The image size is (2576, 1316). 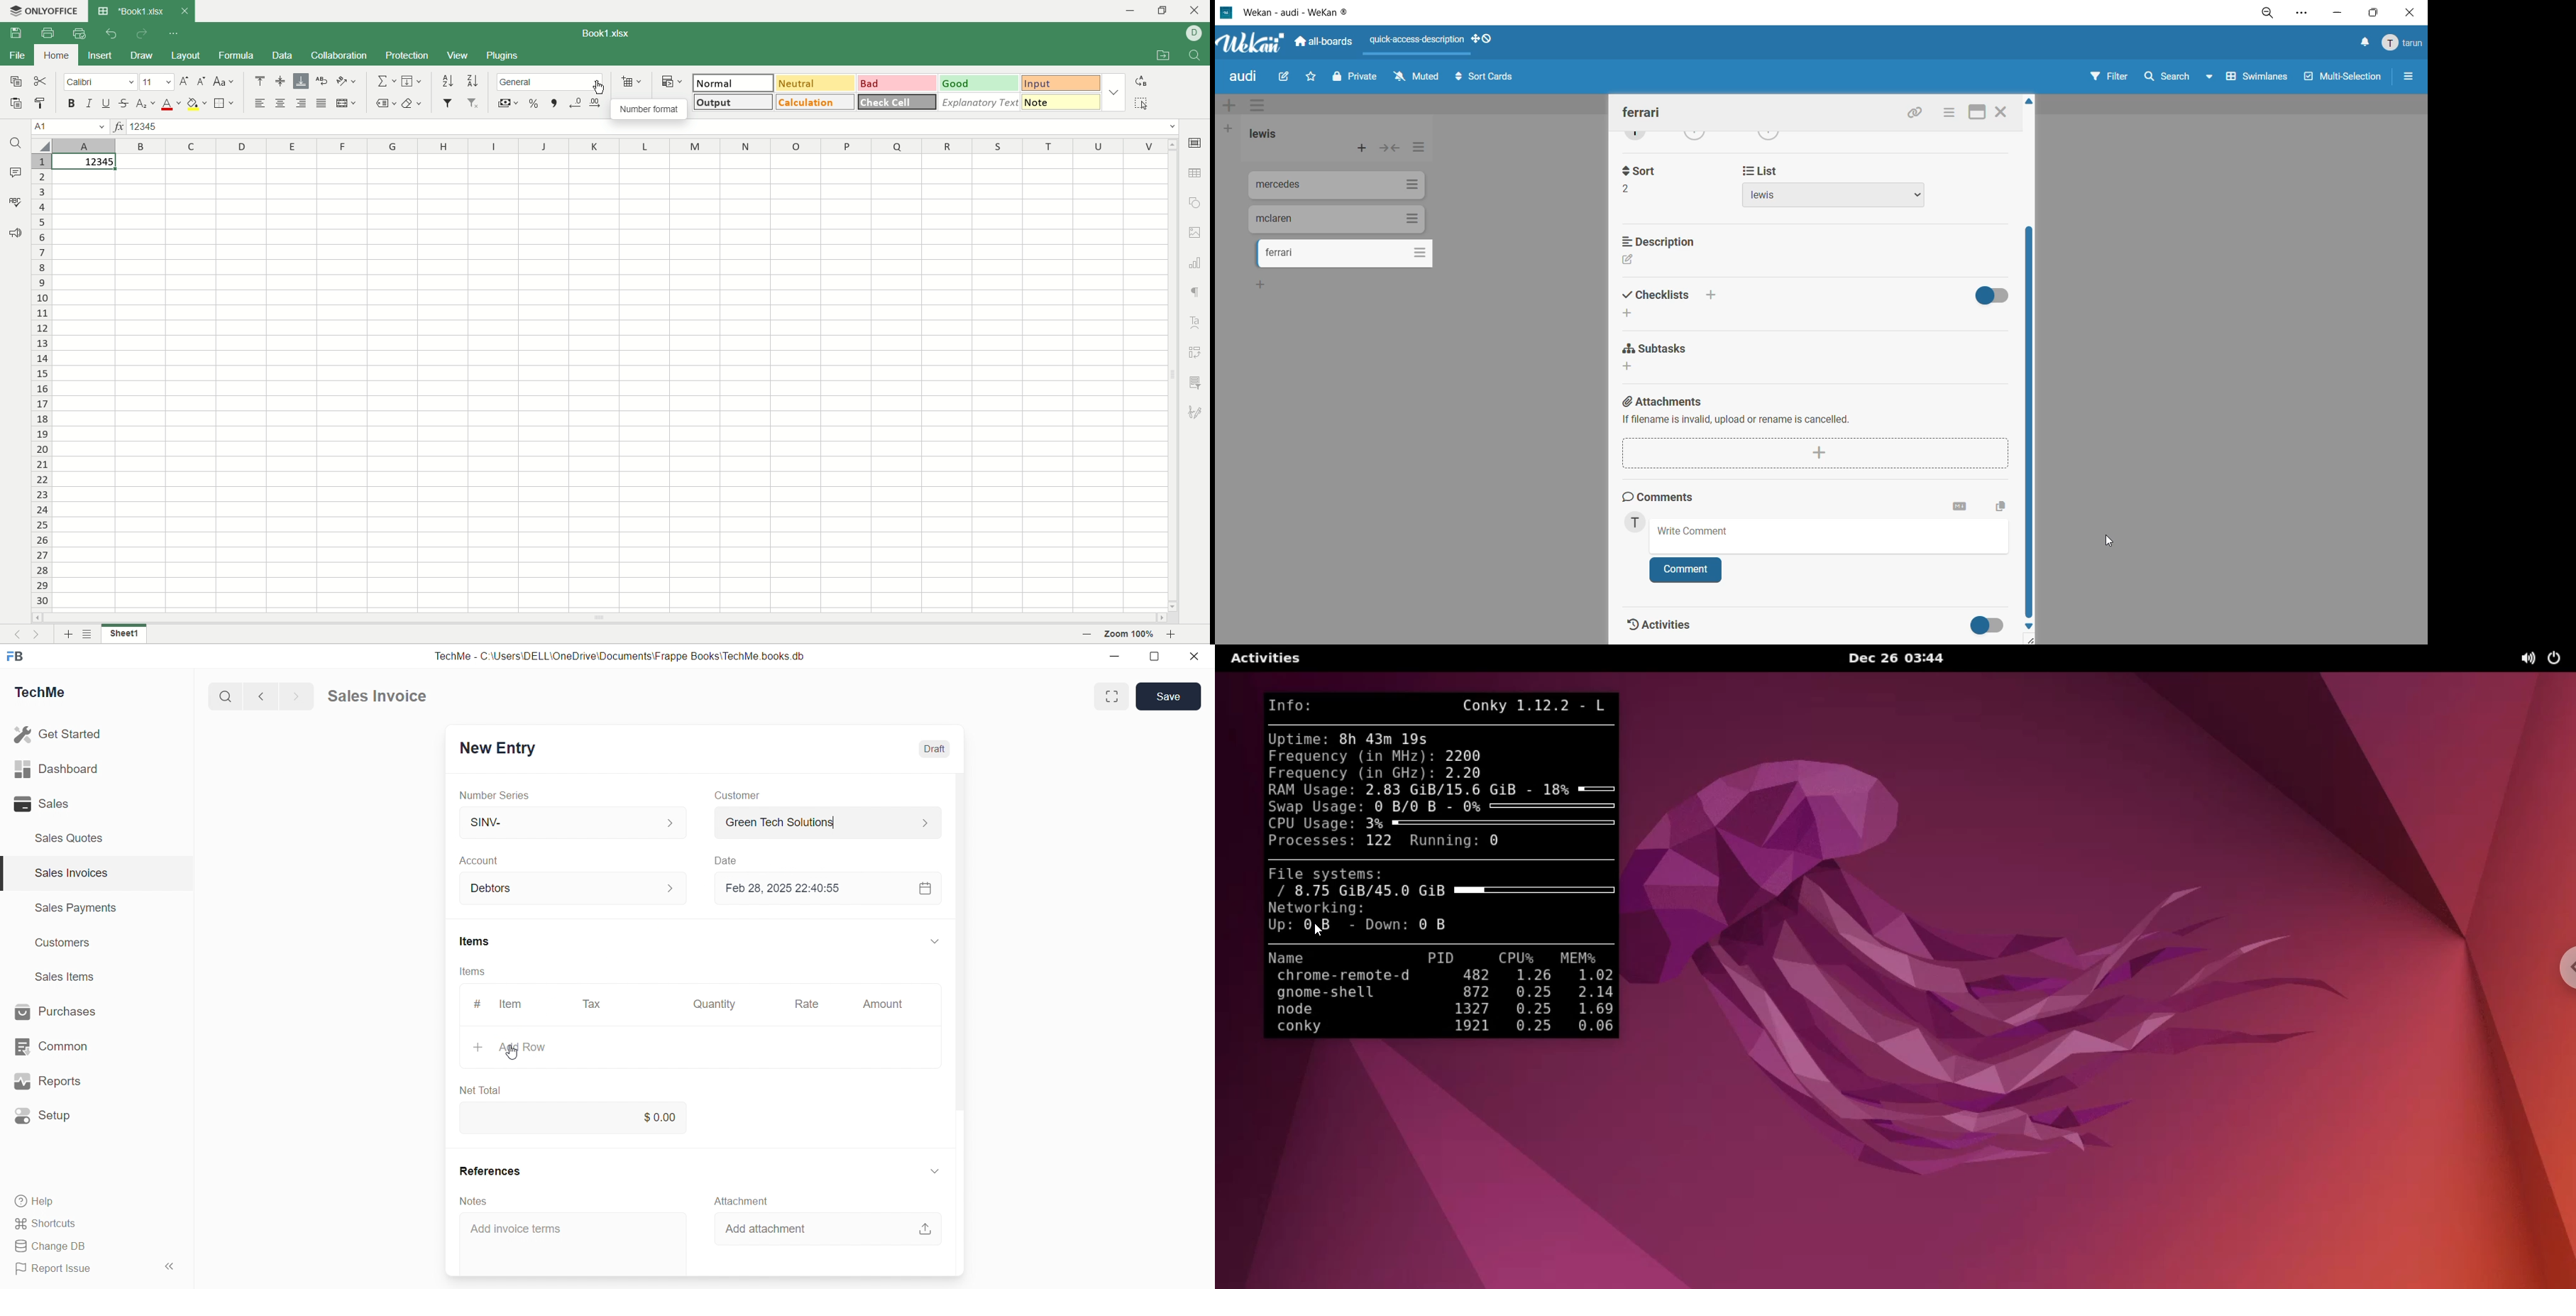 I want to click on private, so click(x=1355, y=80).